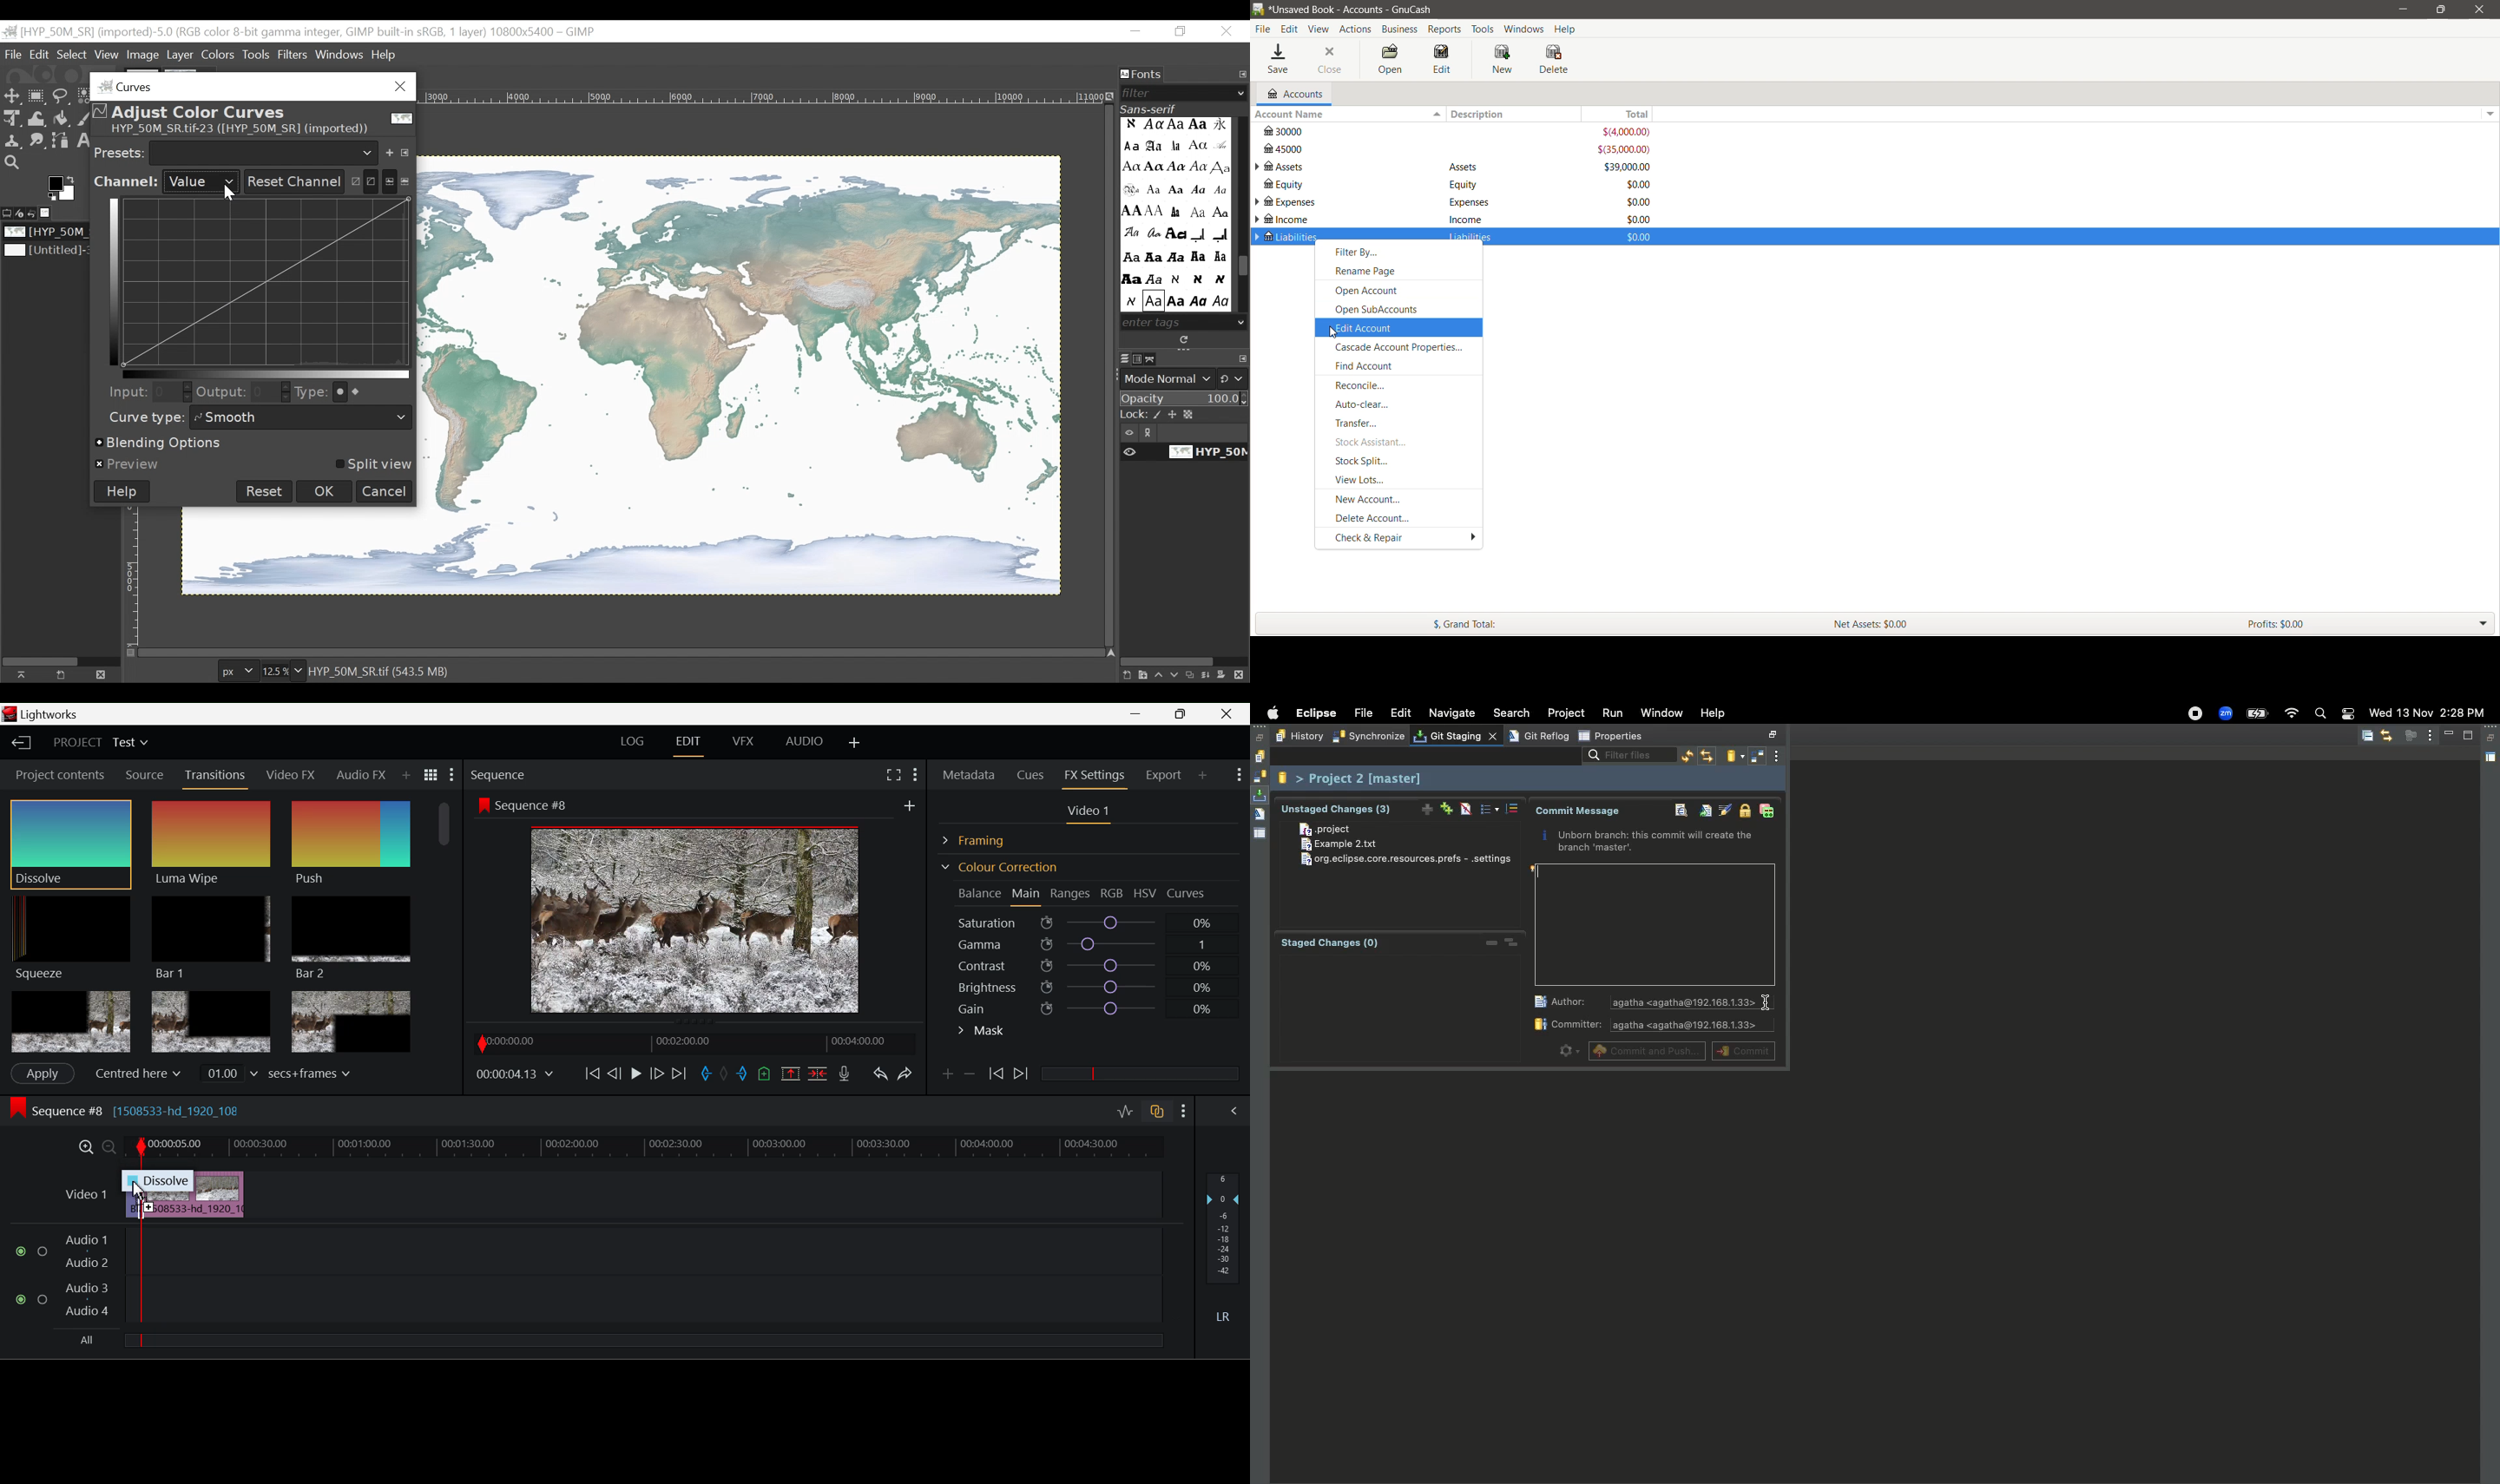 This screenshot has height=1484, width=2520. What do you see at coordinates (1354, 29) in the screenshot?
I see `Accounts` at bounding box center [1354, 29].